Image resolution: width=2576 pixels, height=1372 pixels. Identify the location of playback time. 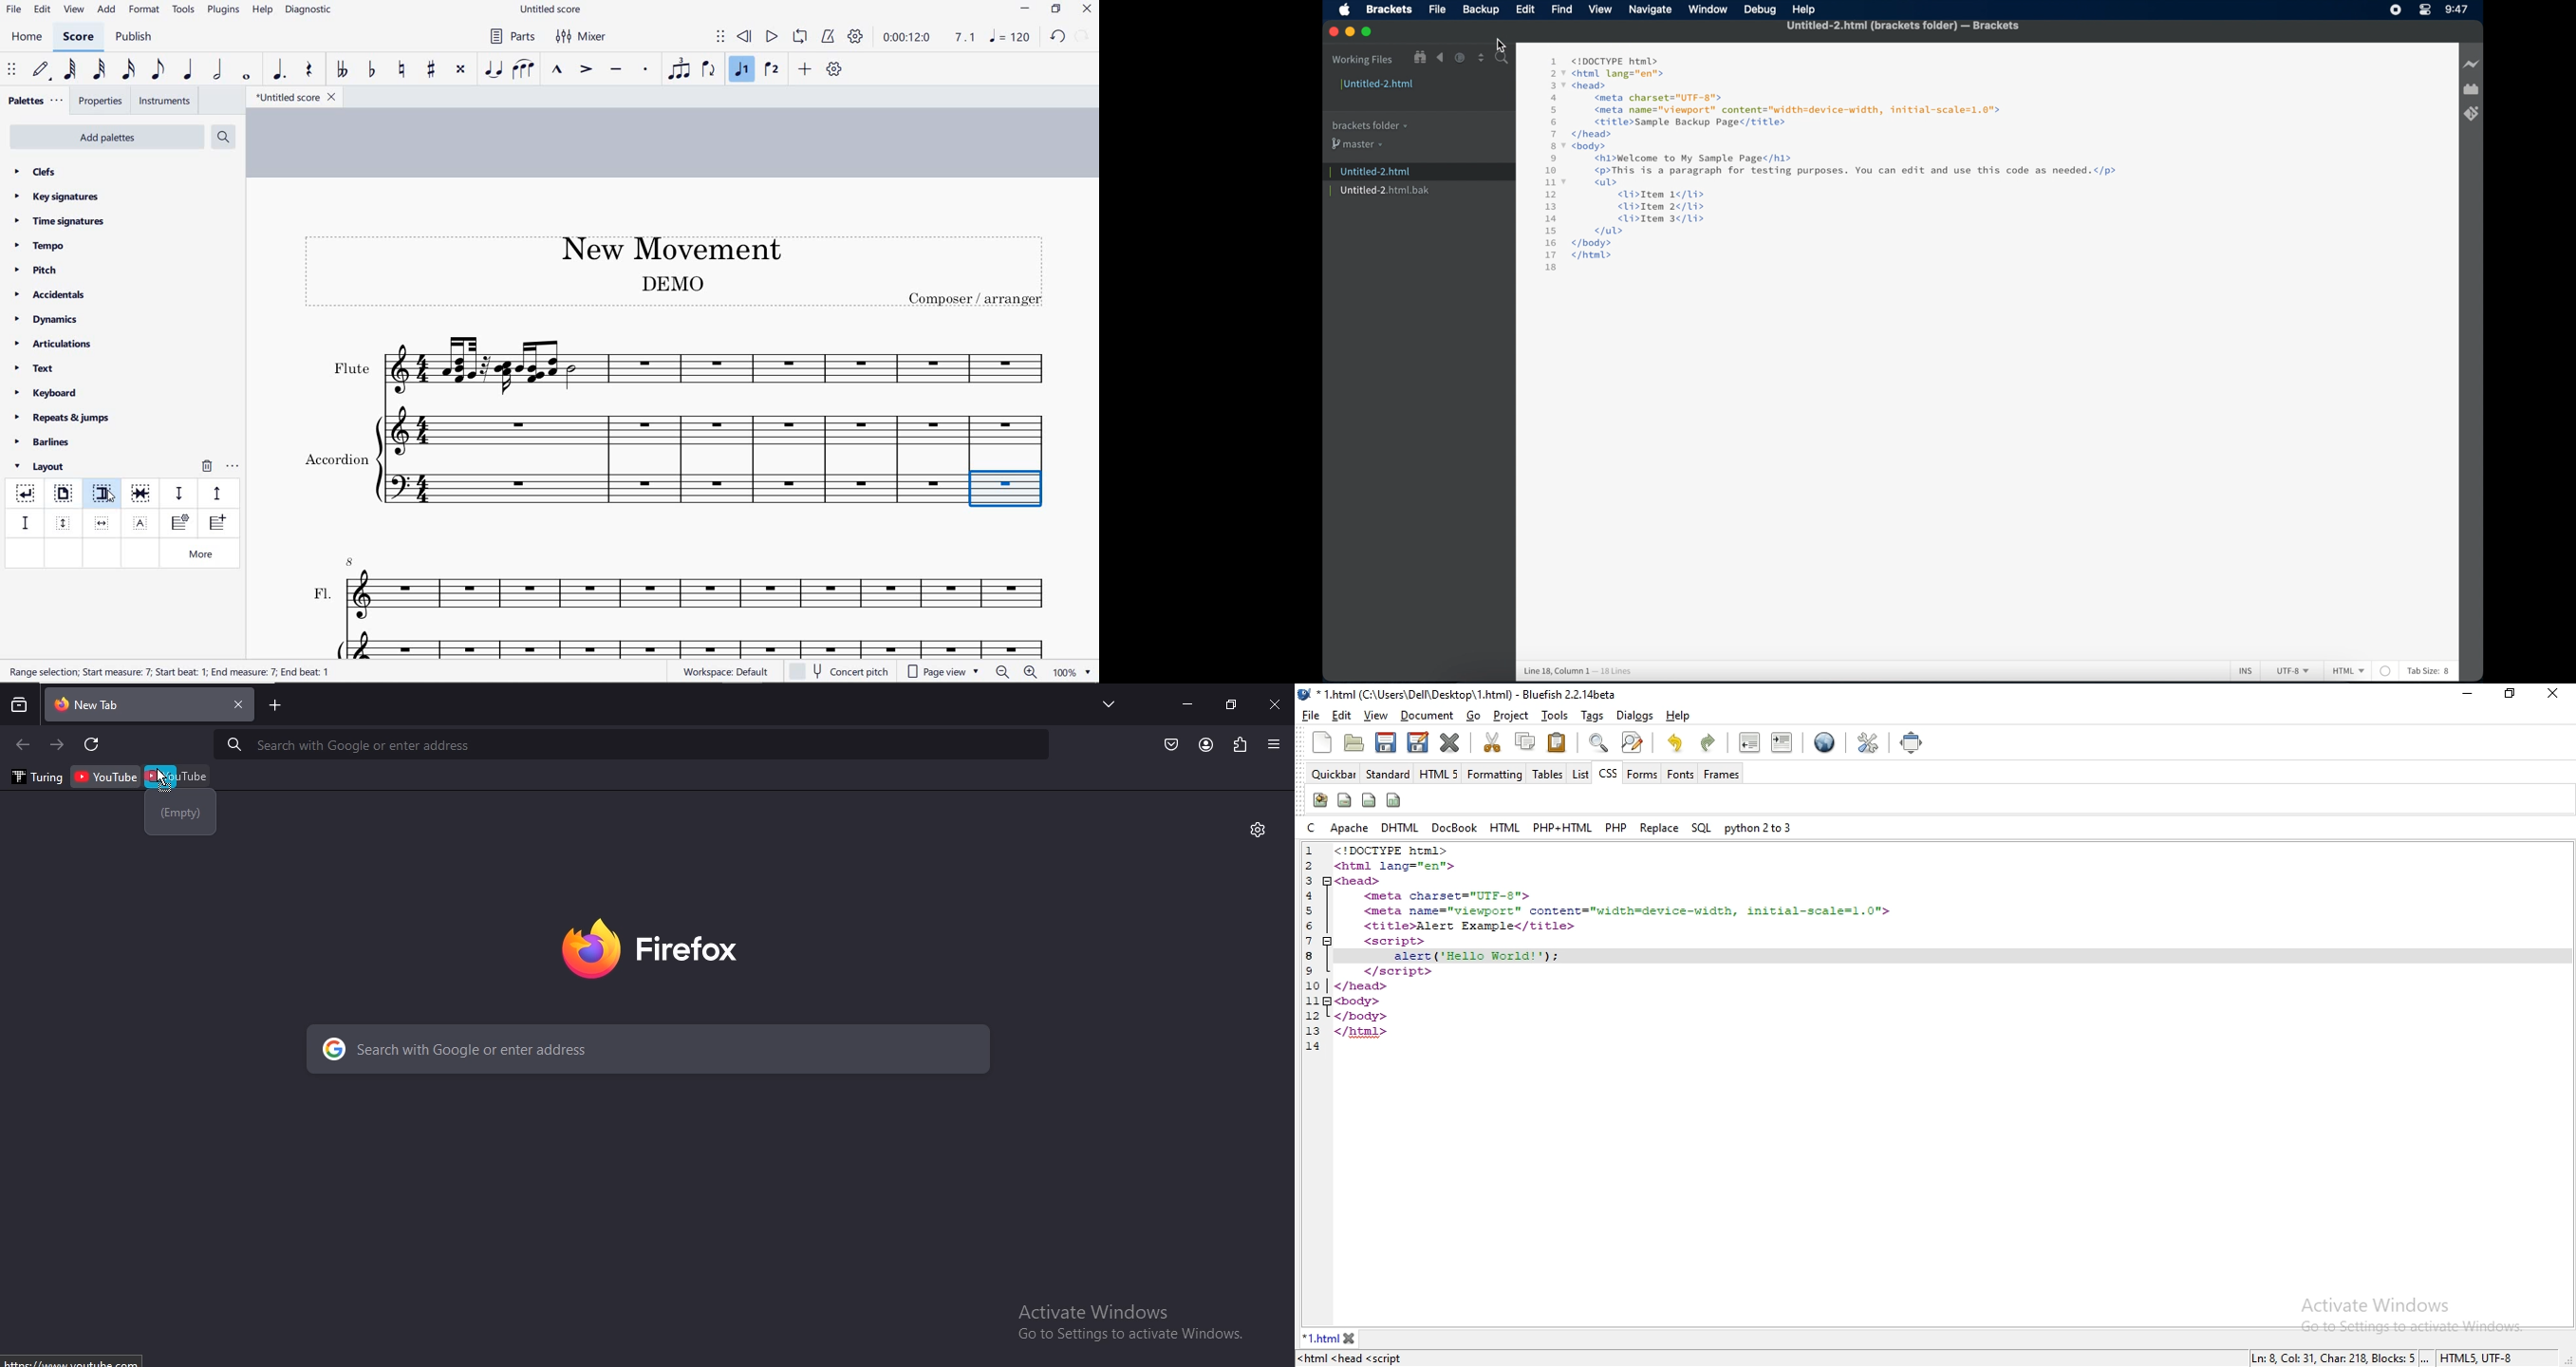
(907, 37).